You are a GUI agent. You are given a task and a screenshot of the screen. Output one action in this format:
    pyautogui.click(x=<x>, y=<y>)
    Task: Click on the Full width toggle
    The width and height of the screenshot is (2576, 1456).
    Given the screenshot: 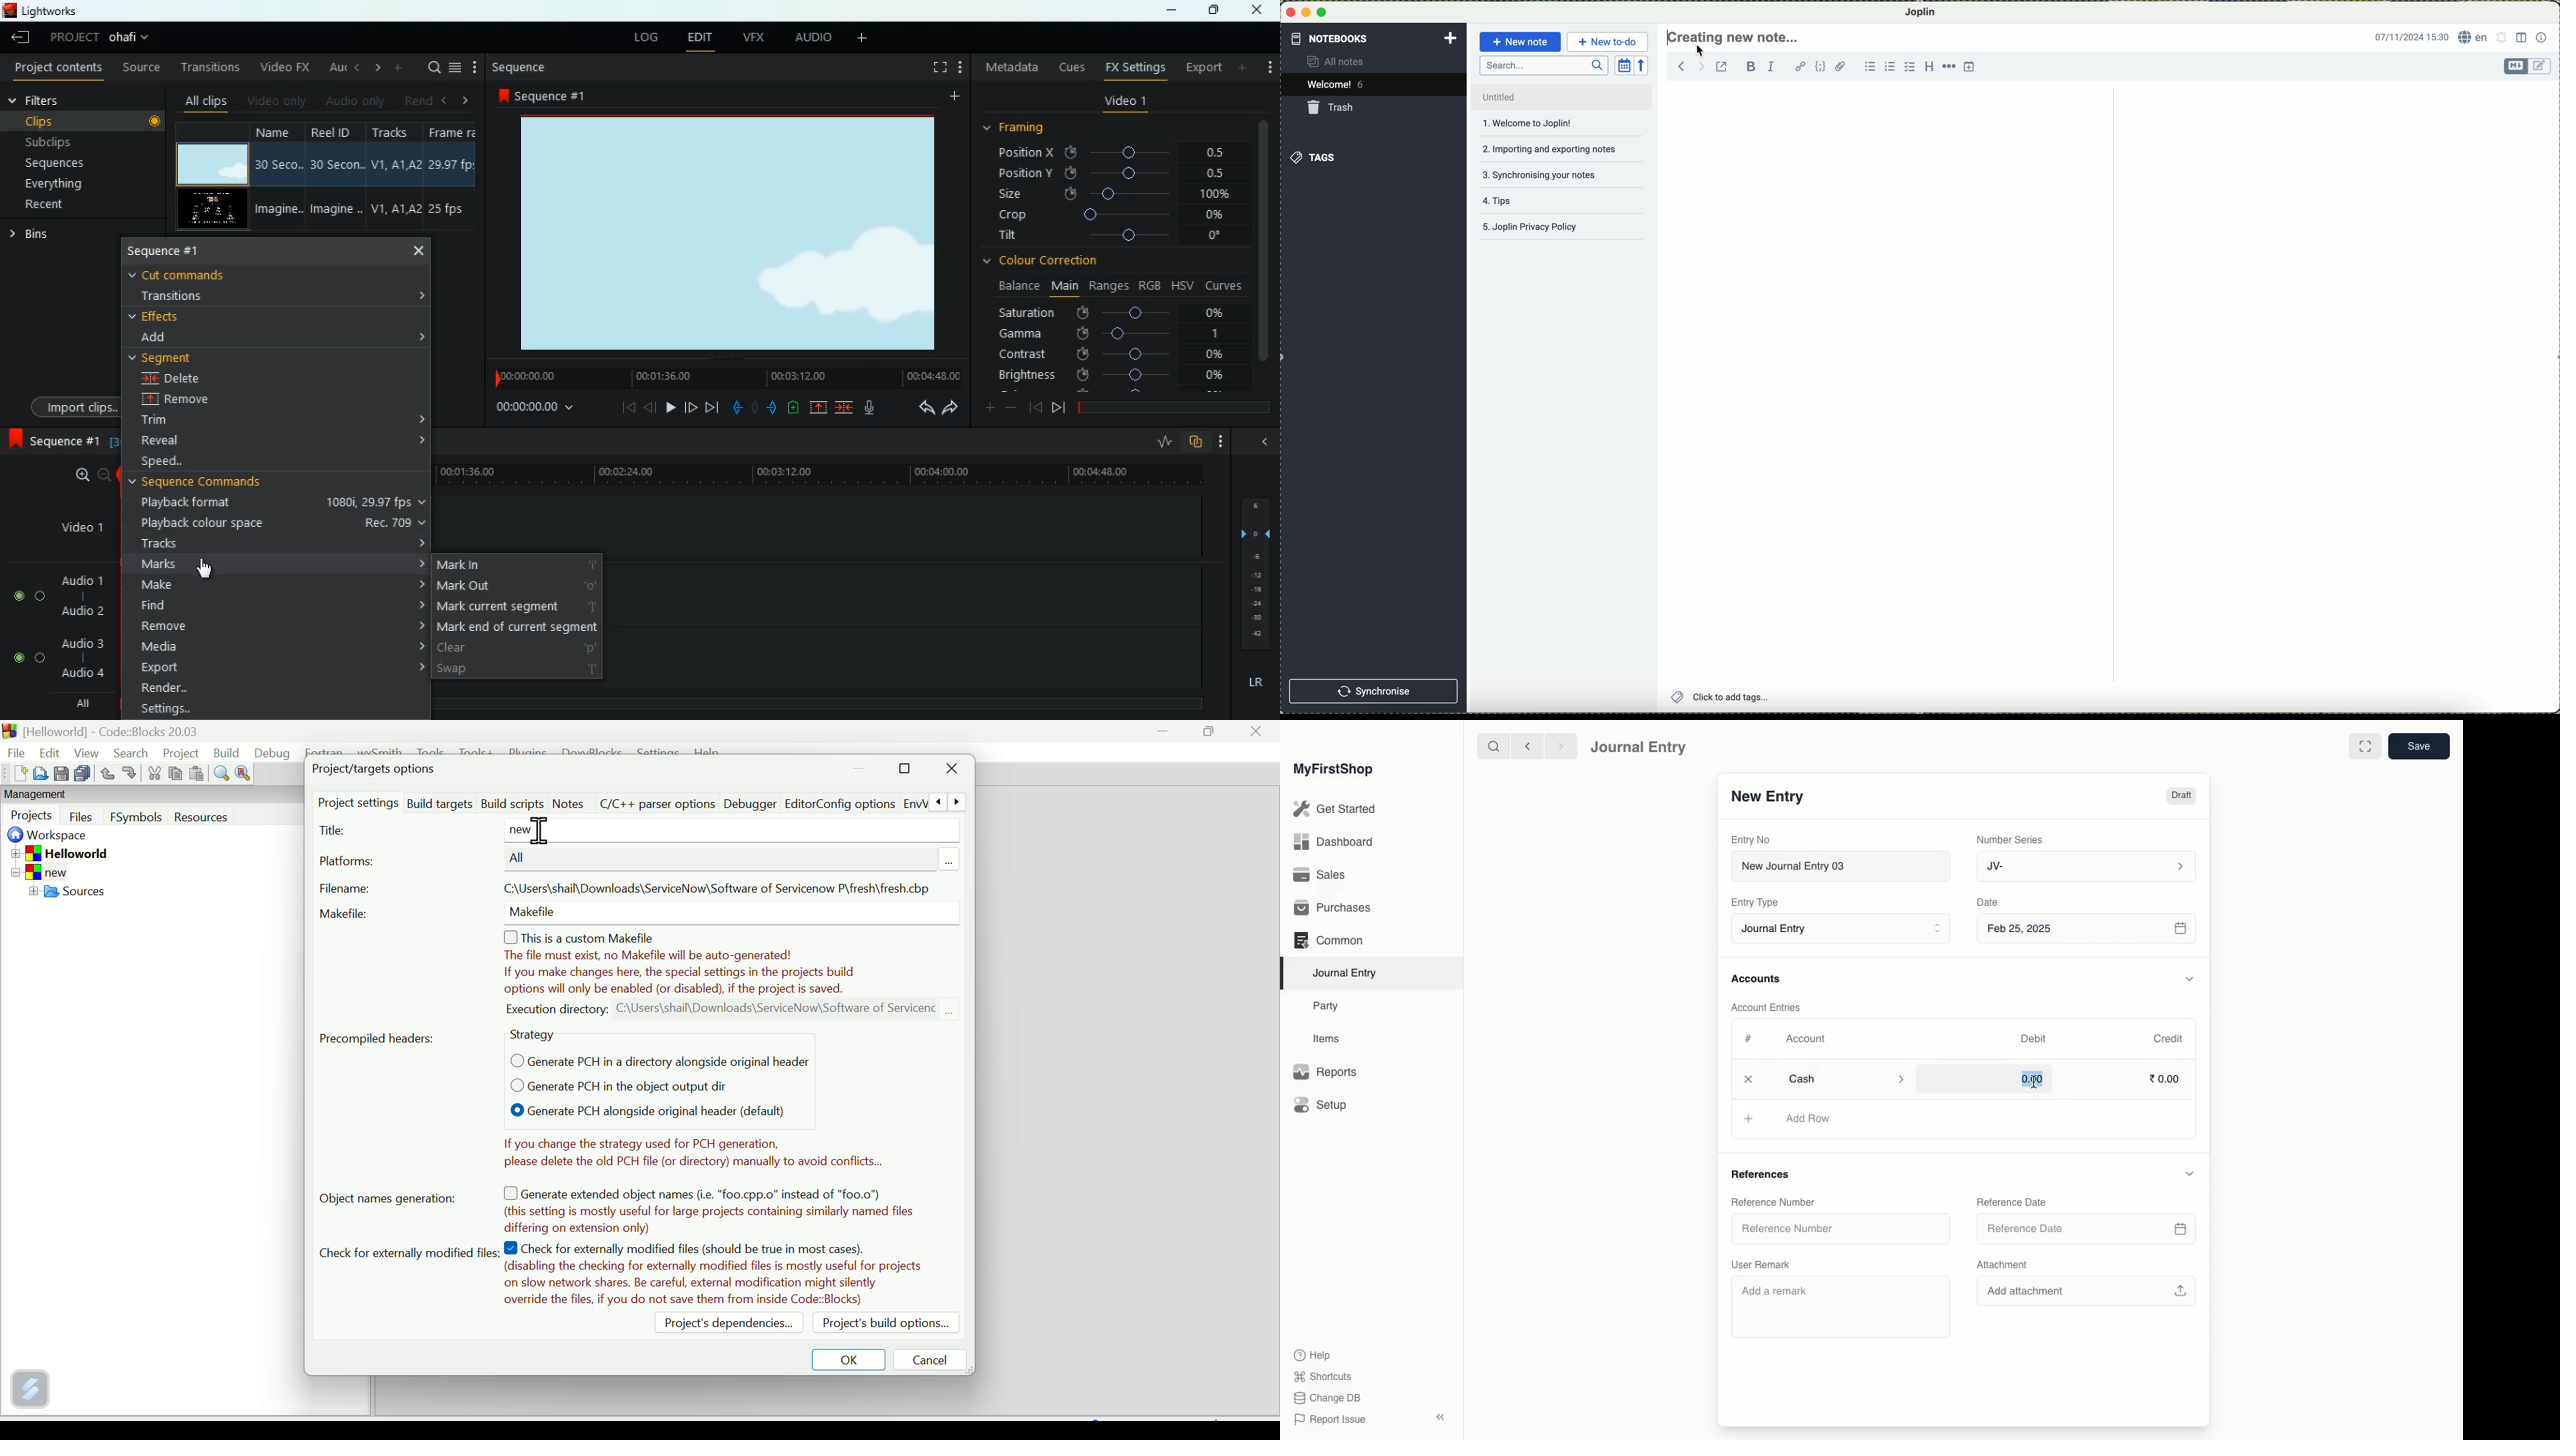 What is the action you would take?
    pyautogui.click(x=2364, y=747)
    